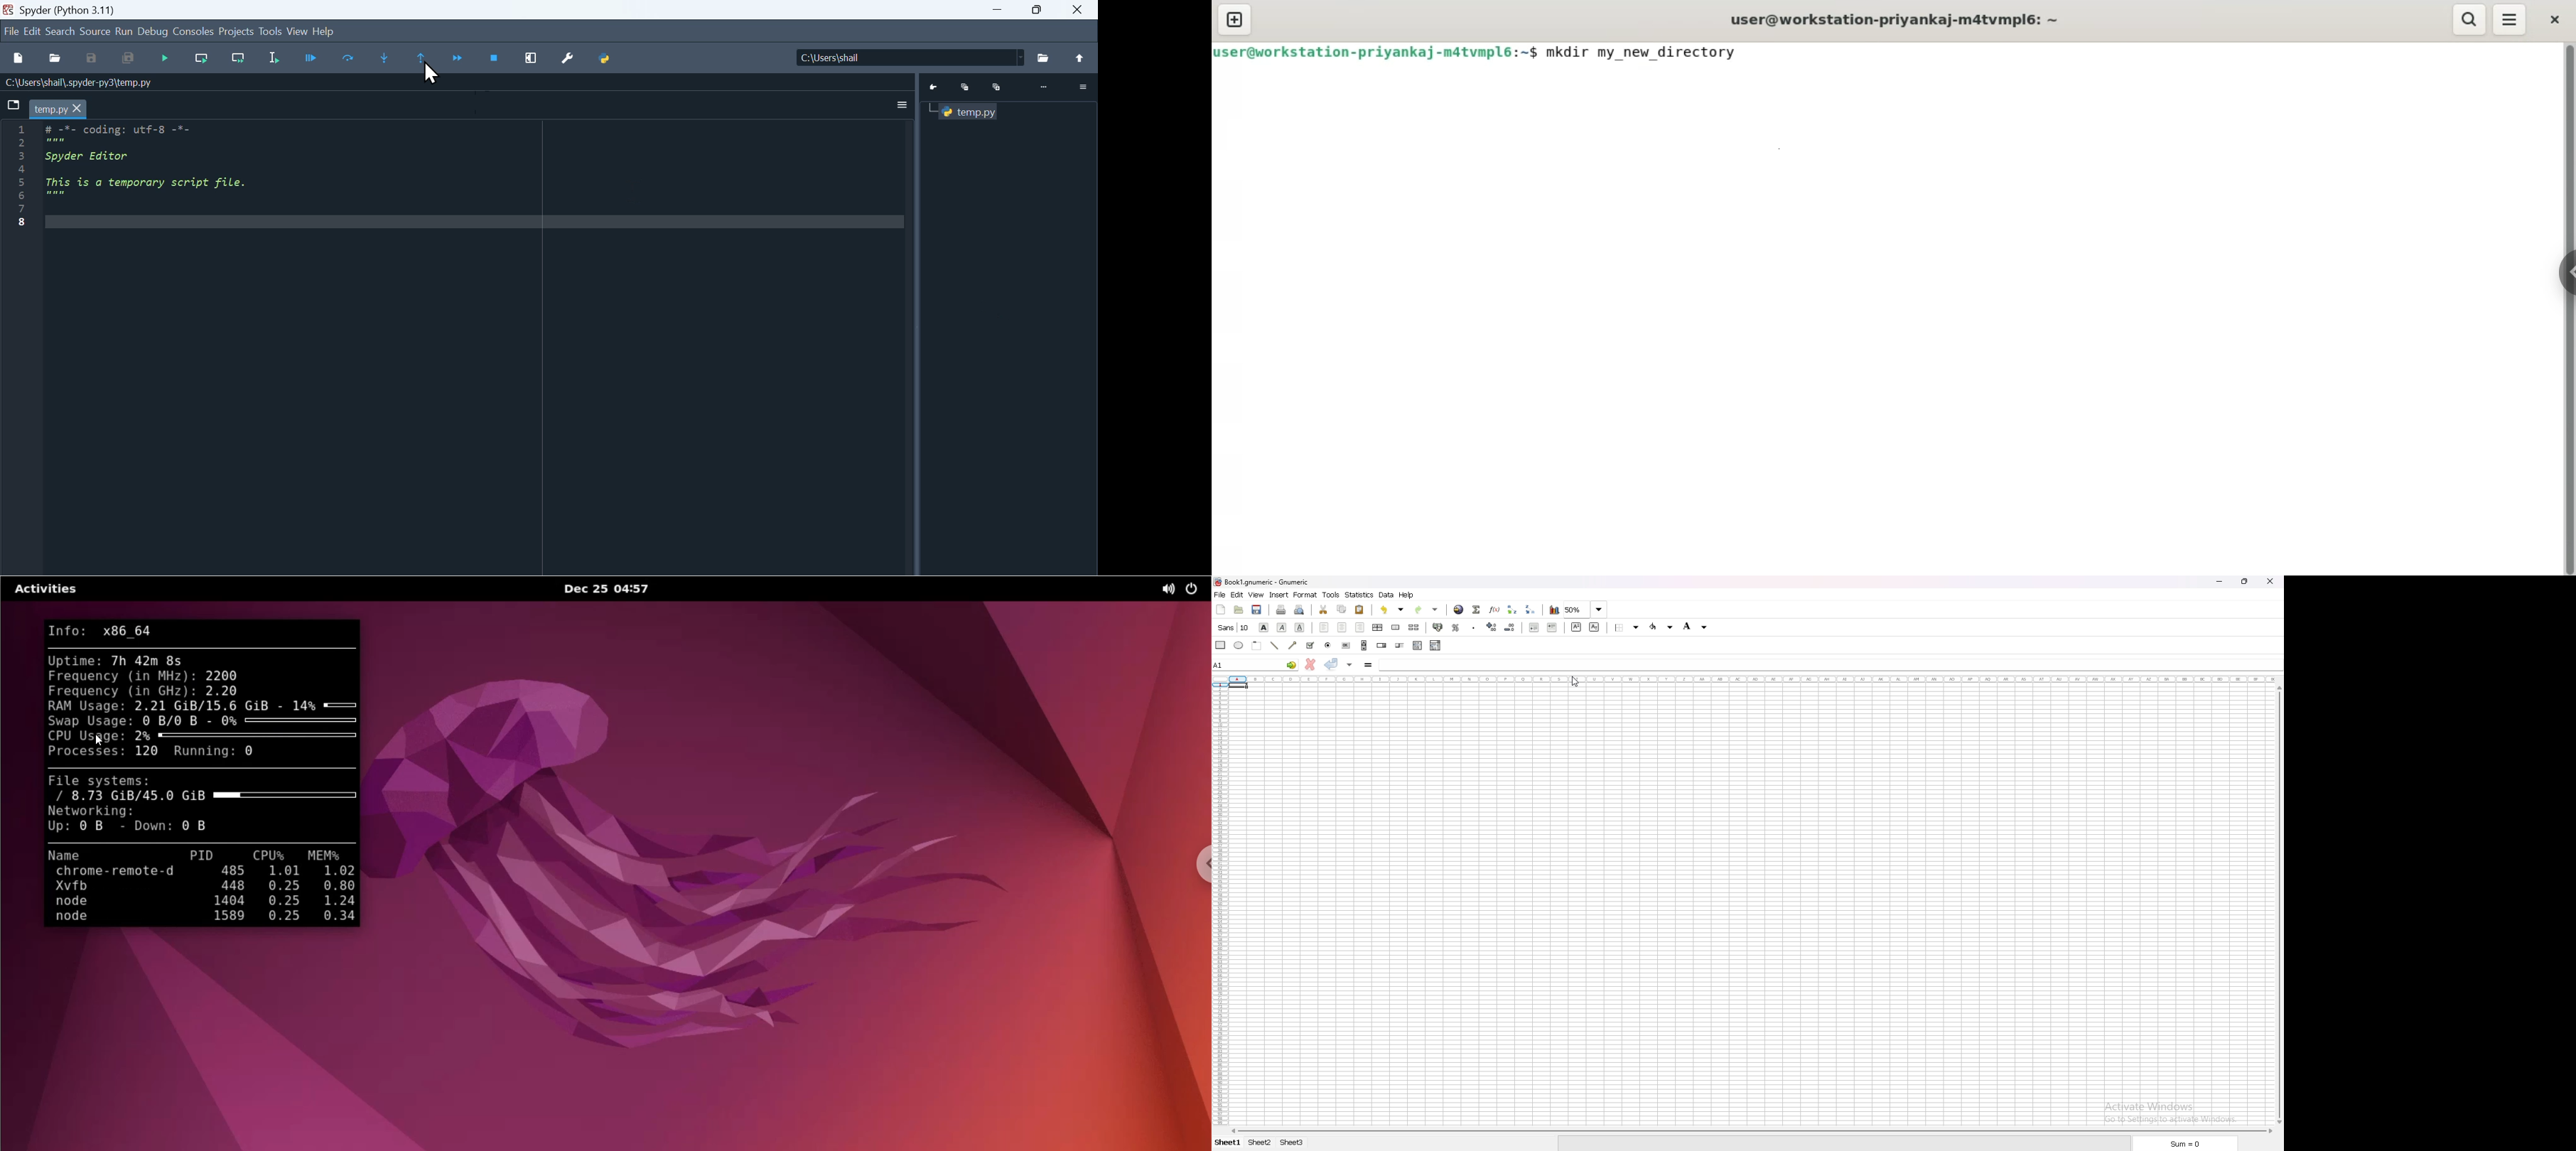 The image size is (2576, 1176). I want to click on view, so click(1256, 594).